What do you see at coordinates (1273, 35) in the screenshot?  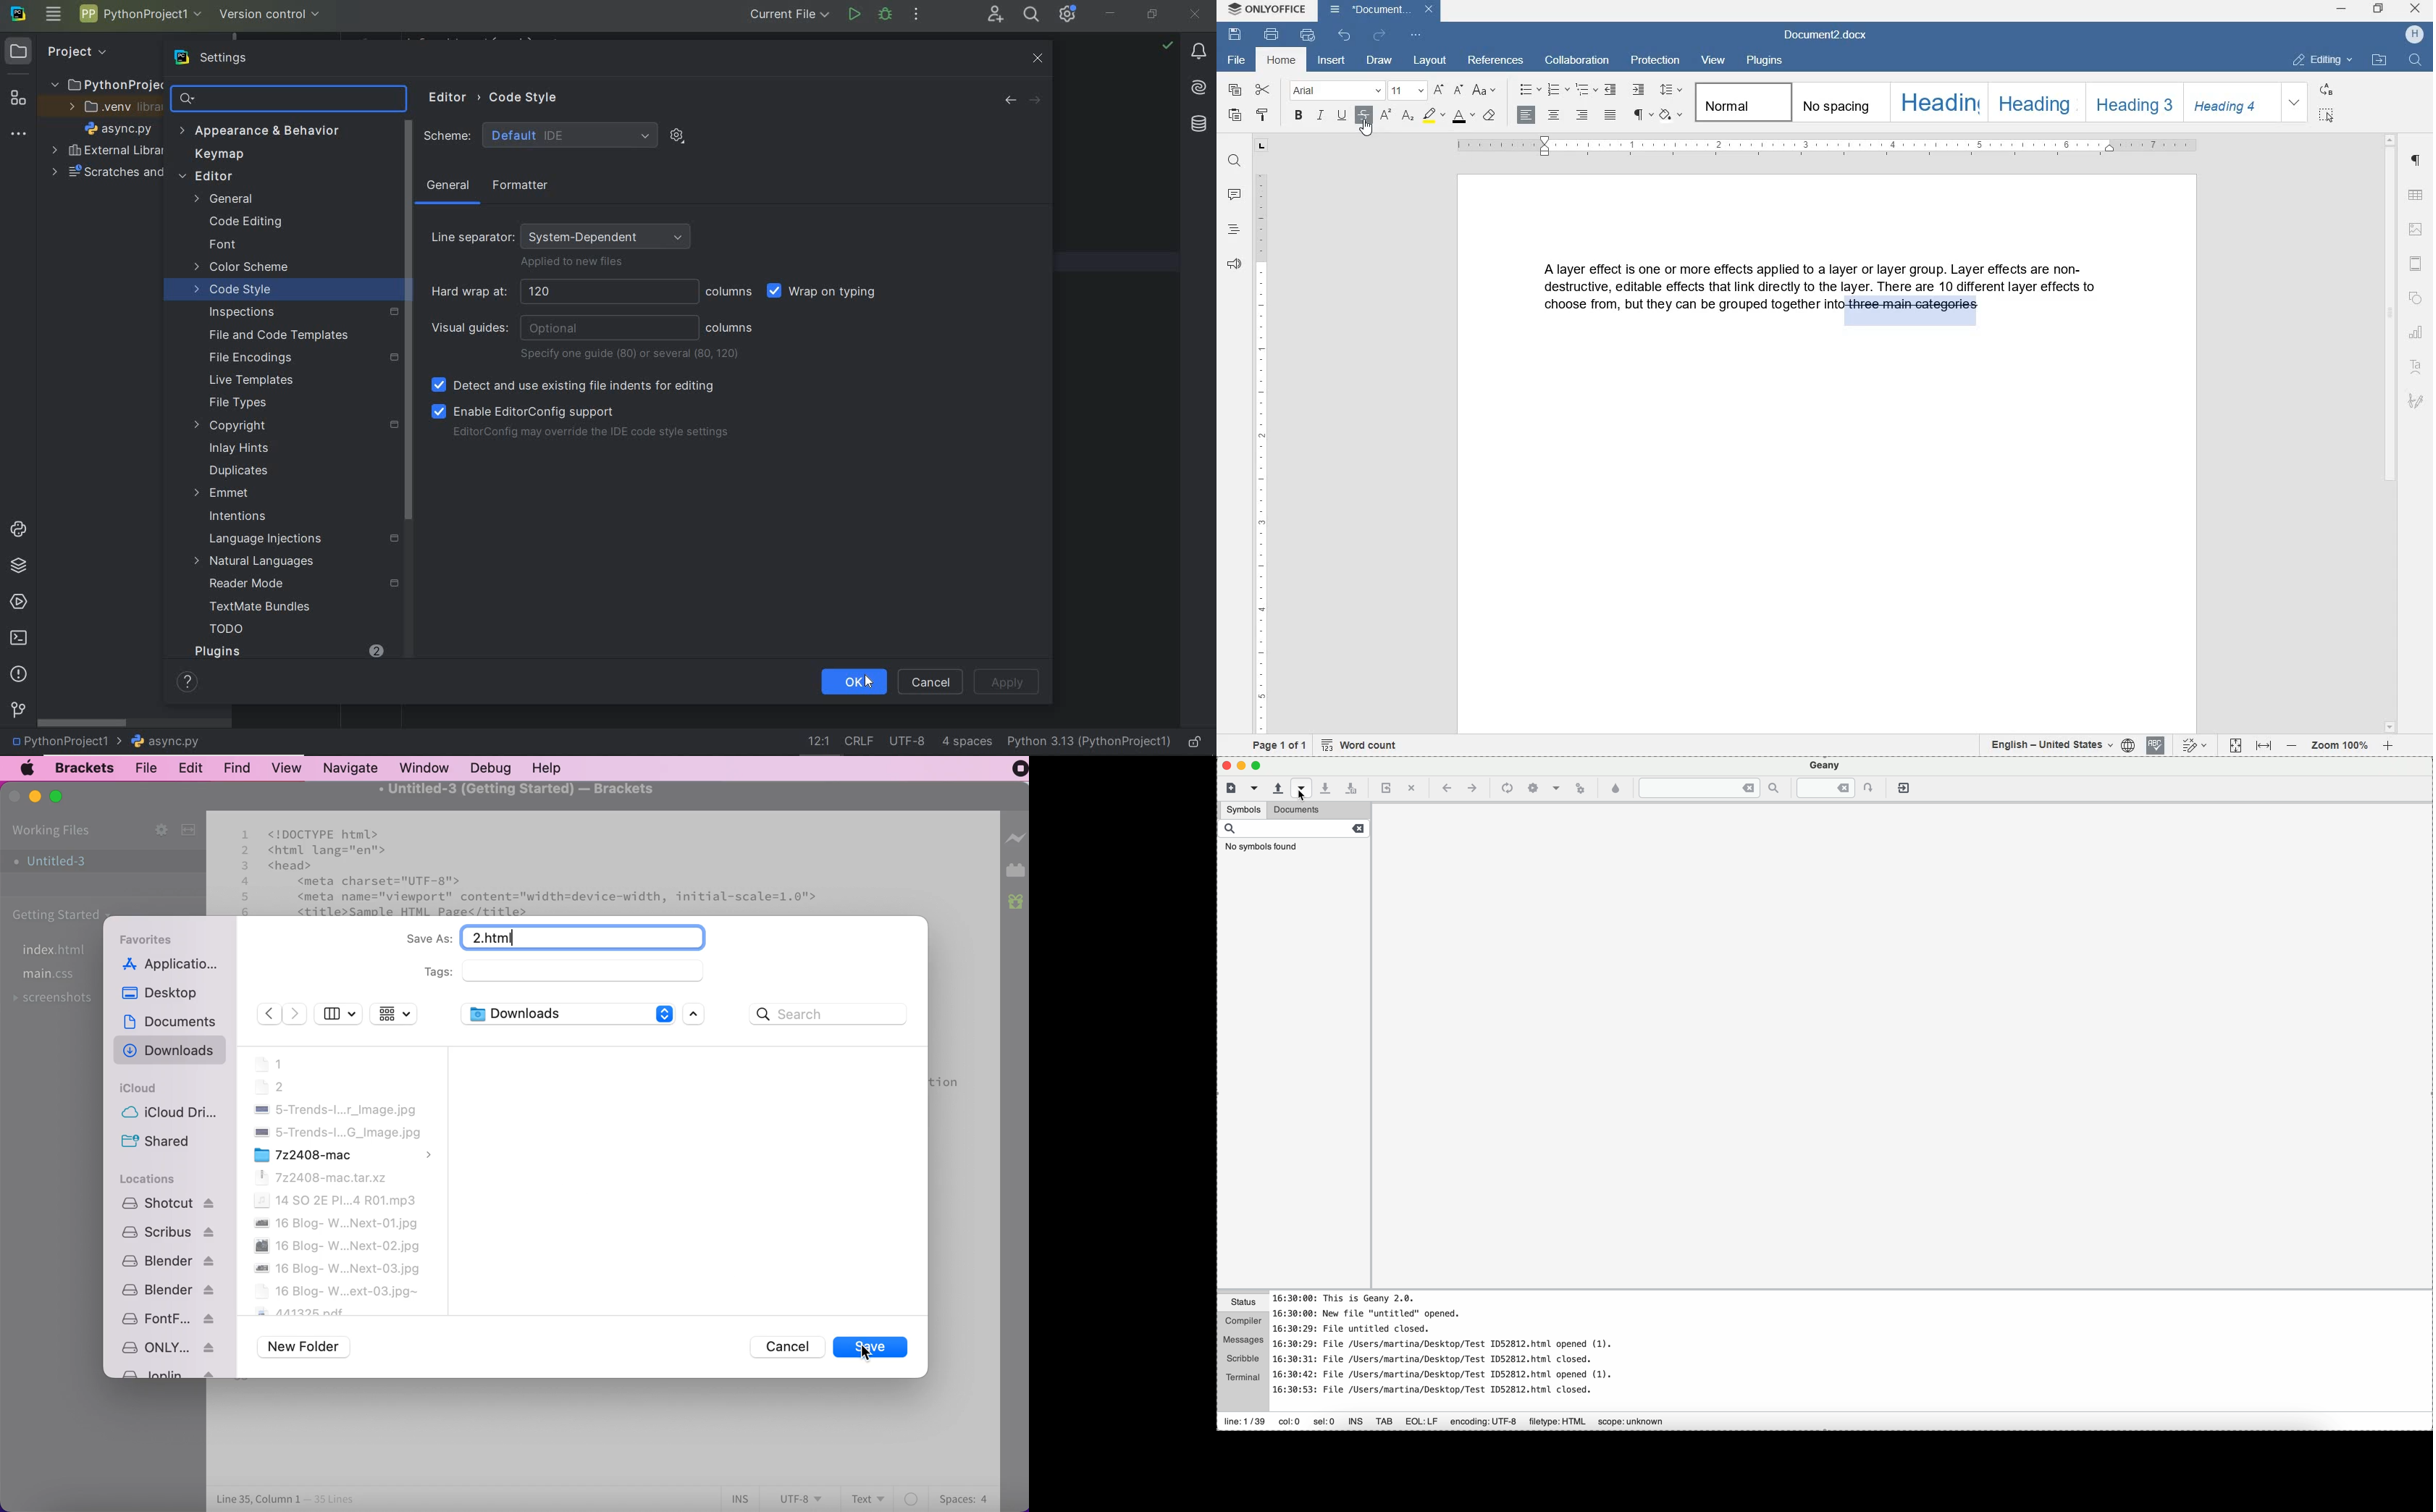 I see `print` at bounding box center [1273, 35].